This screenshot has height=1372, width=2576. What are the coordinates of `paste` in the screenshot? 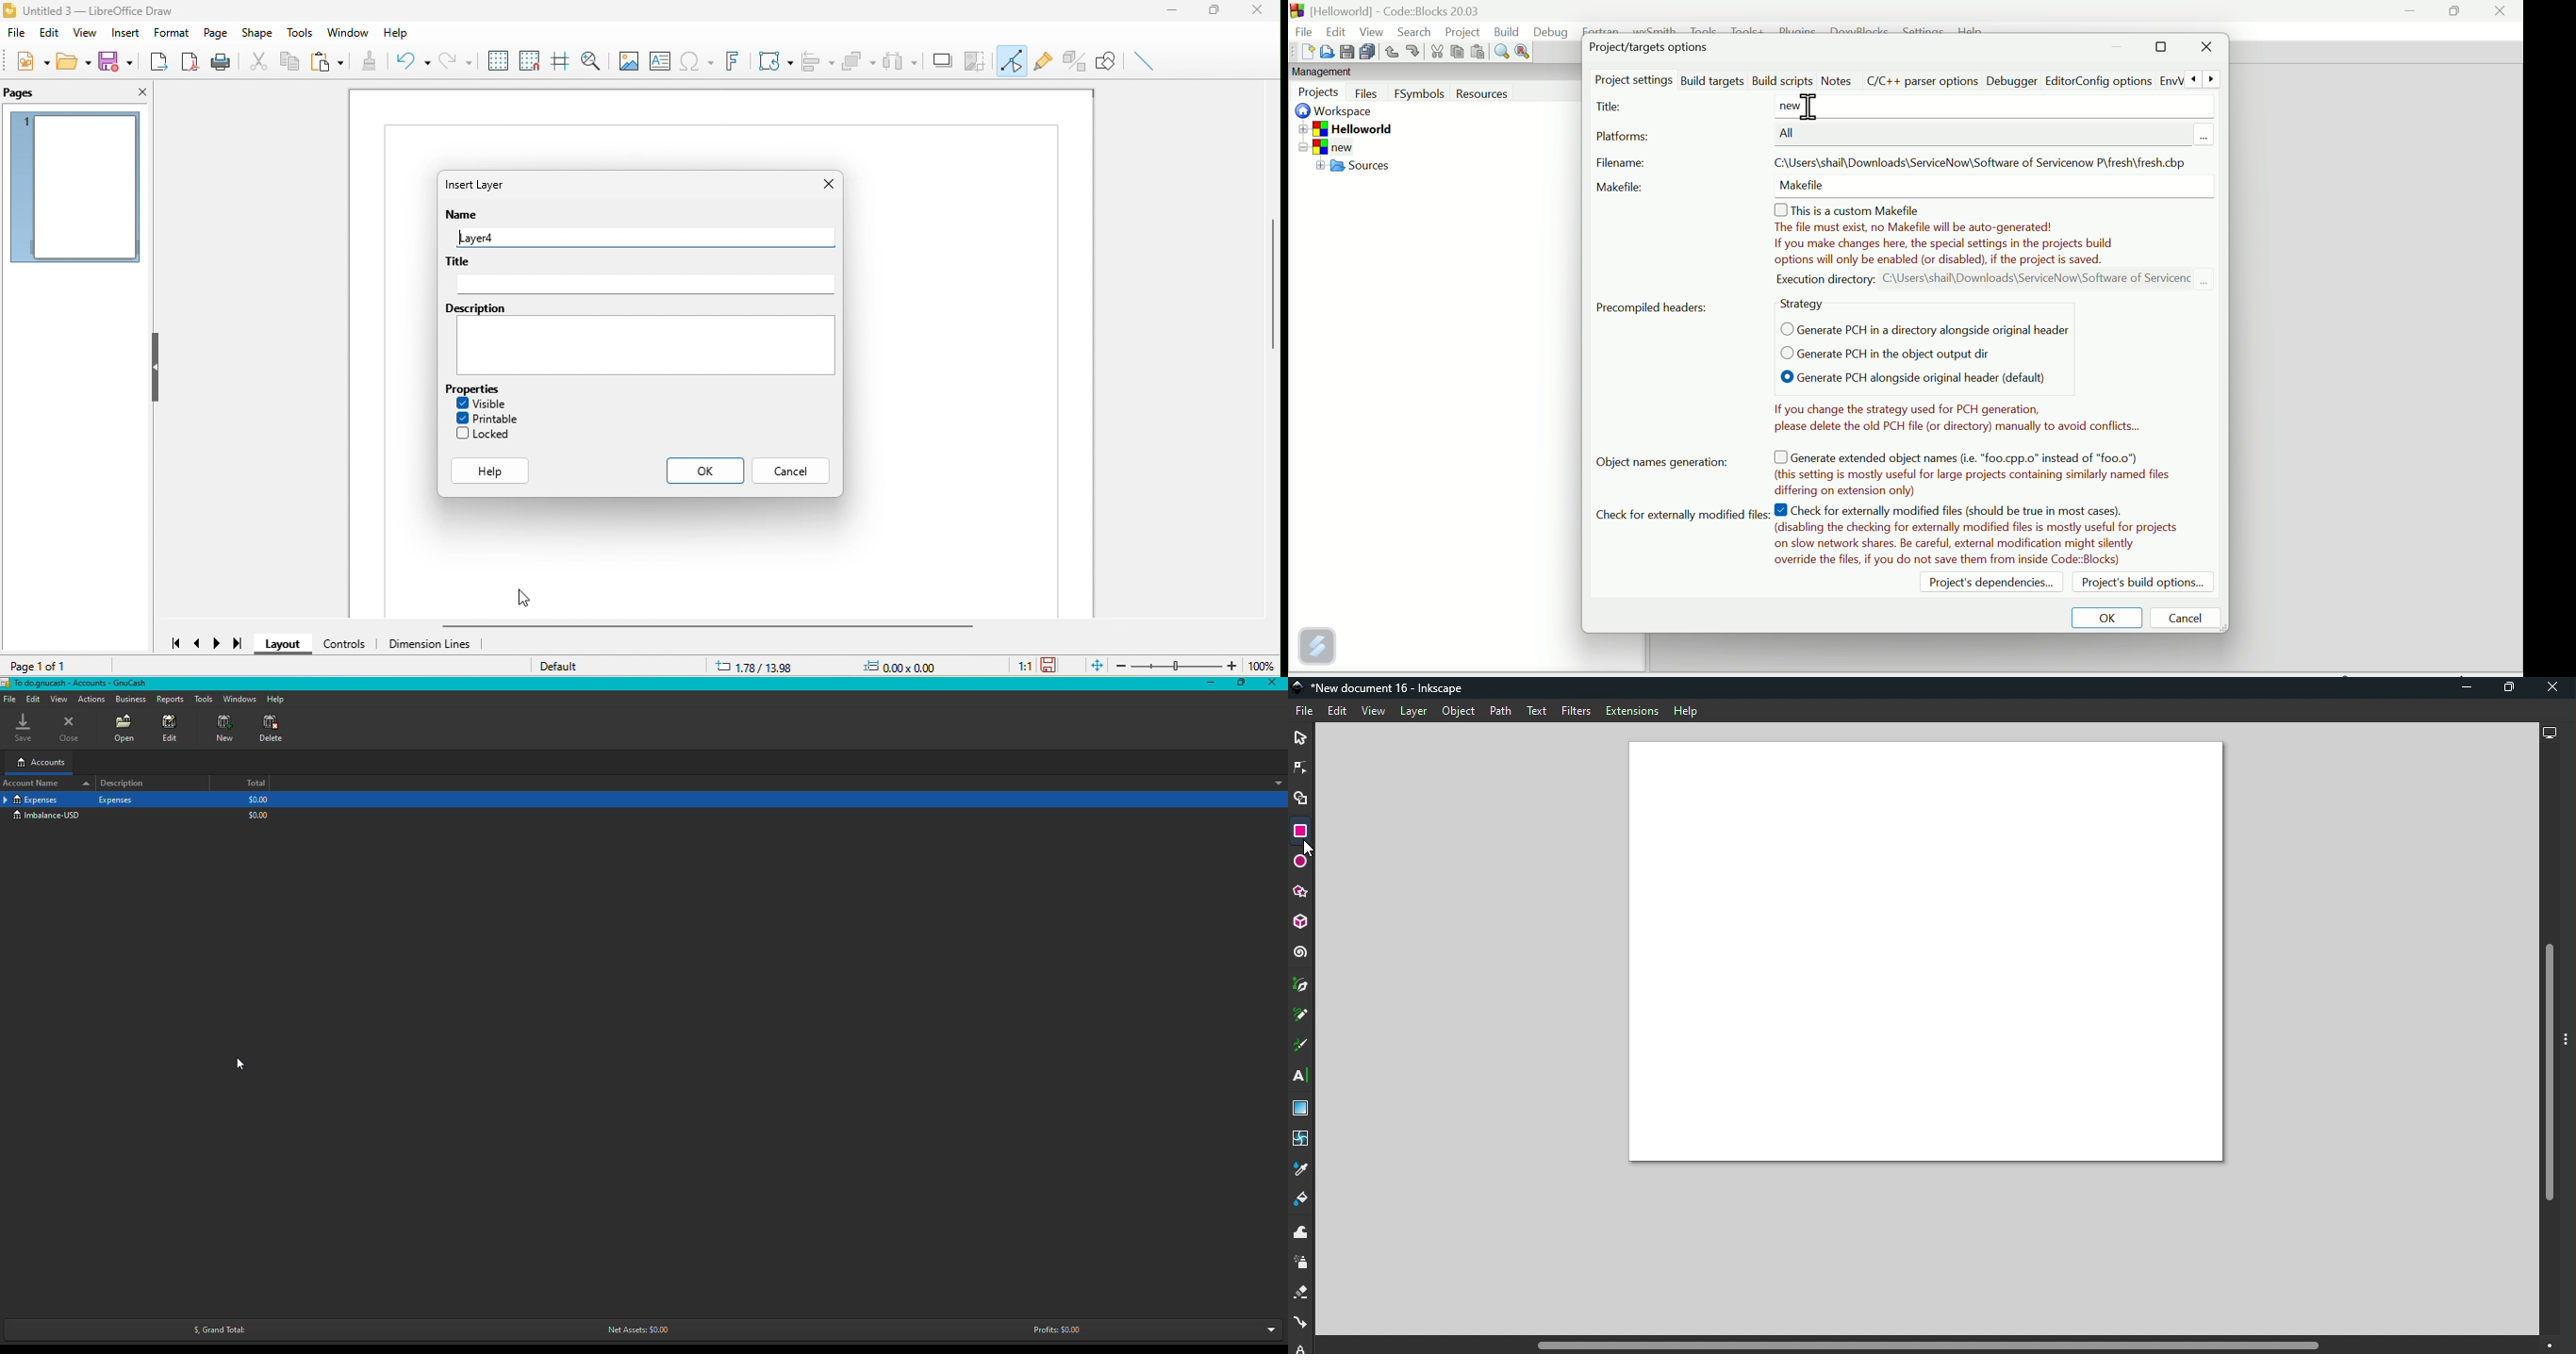 It's located at (326, 63).